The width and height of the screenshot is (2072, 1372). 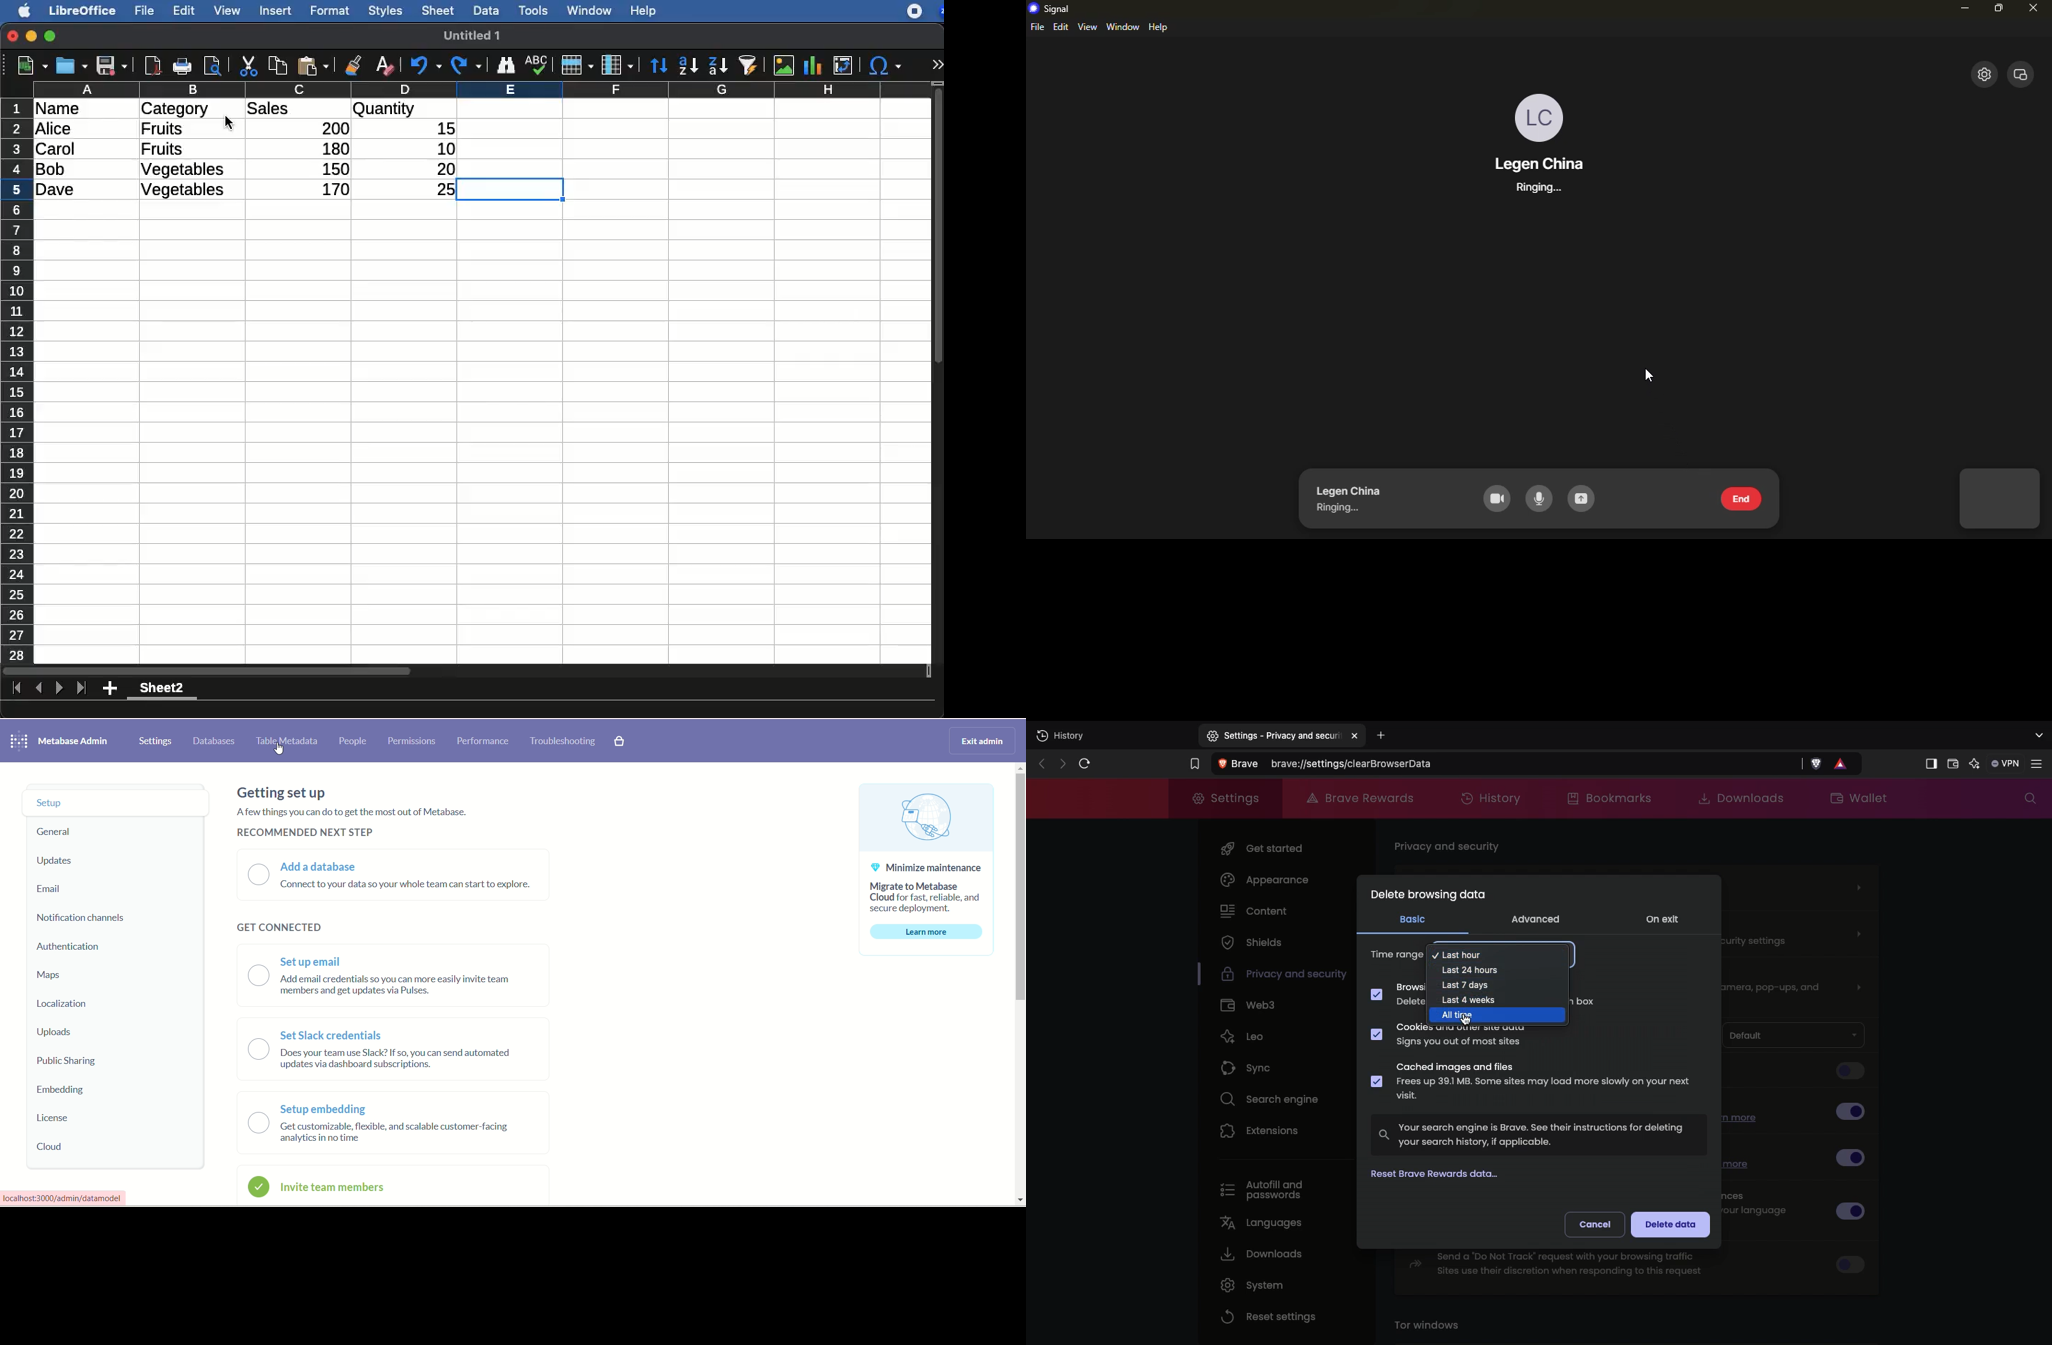 I want to click on embedding, so click(x=67, y=1089).